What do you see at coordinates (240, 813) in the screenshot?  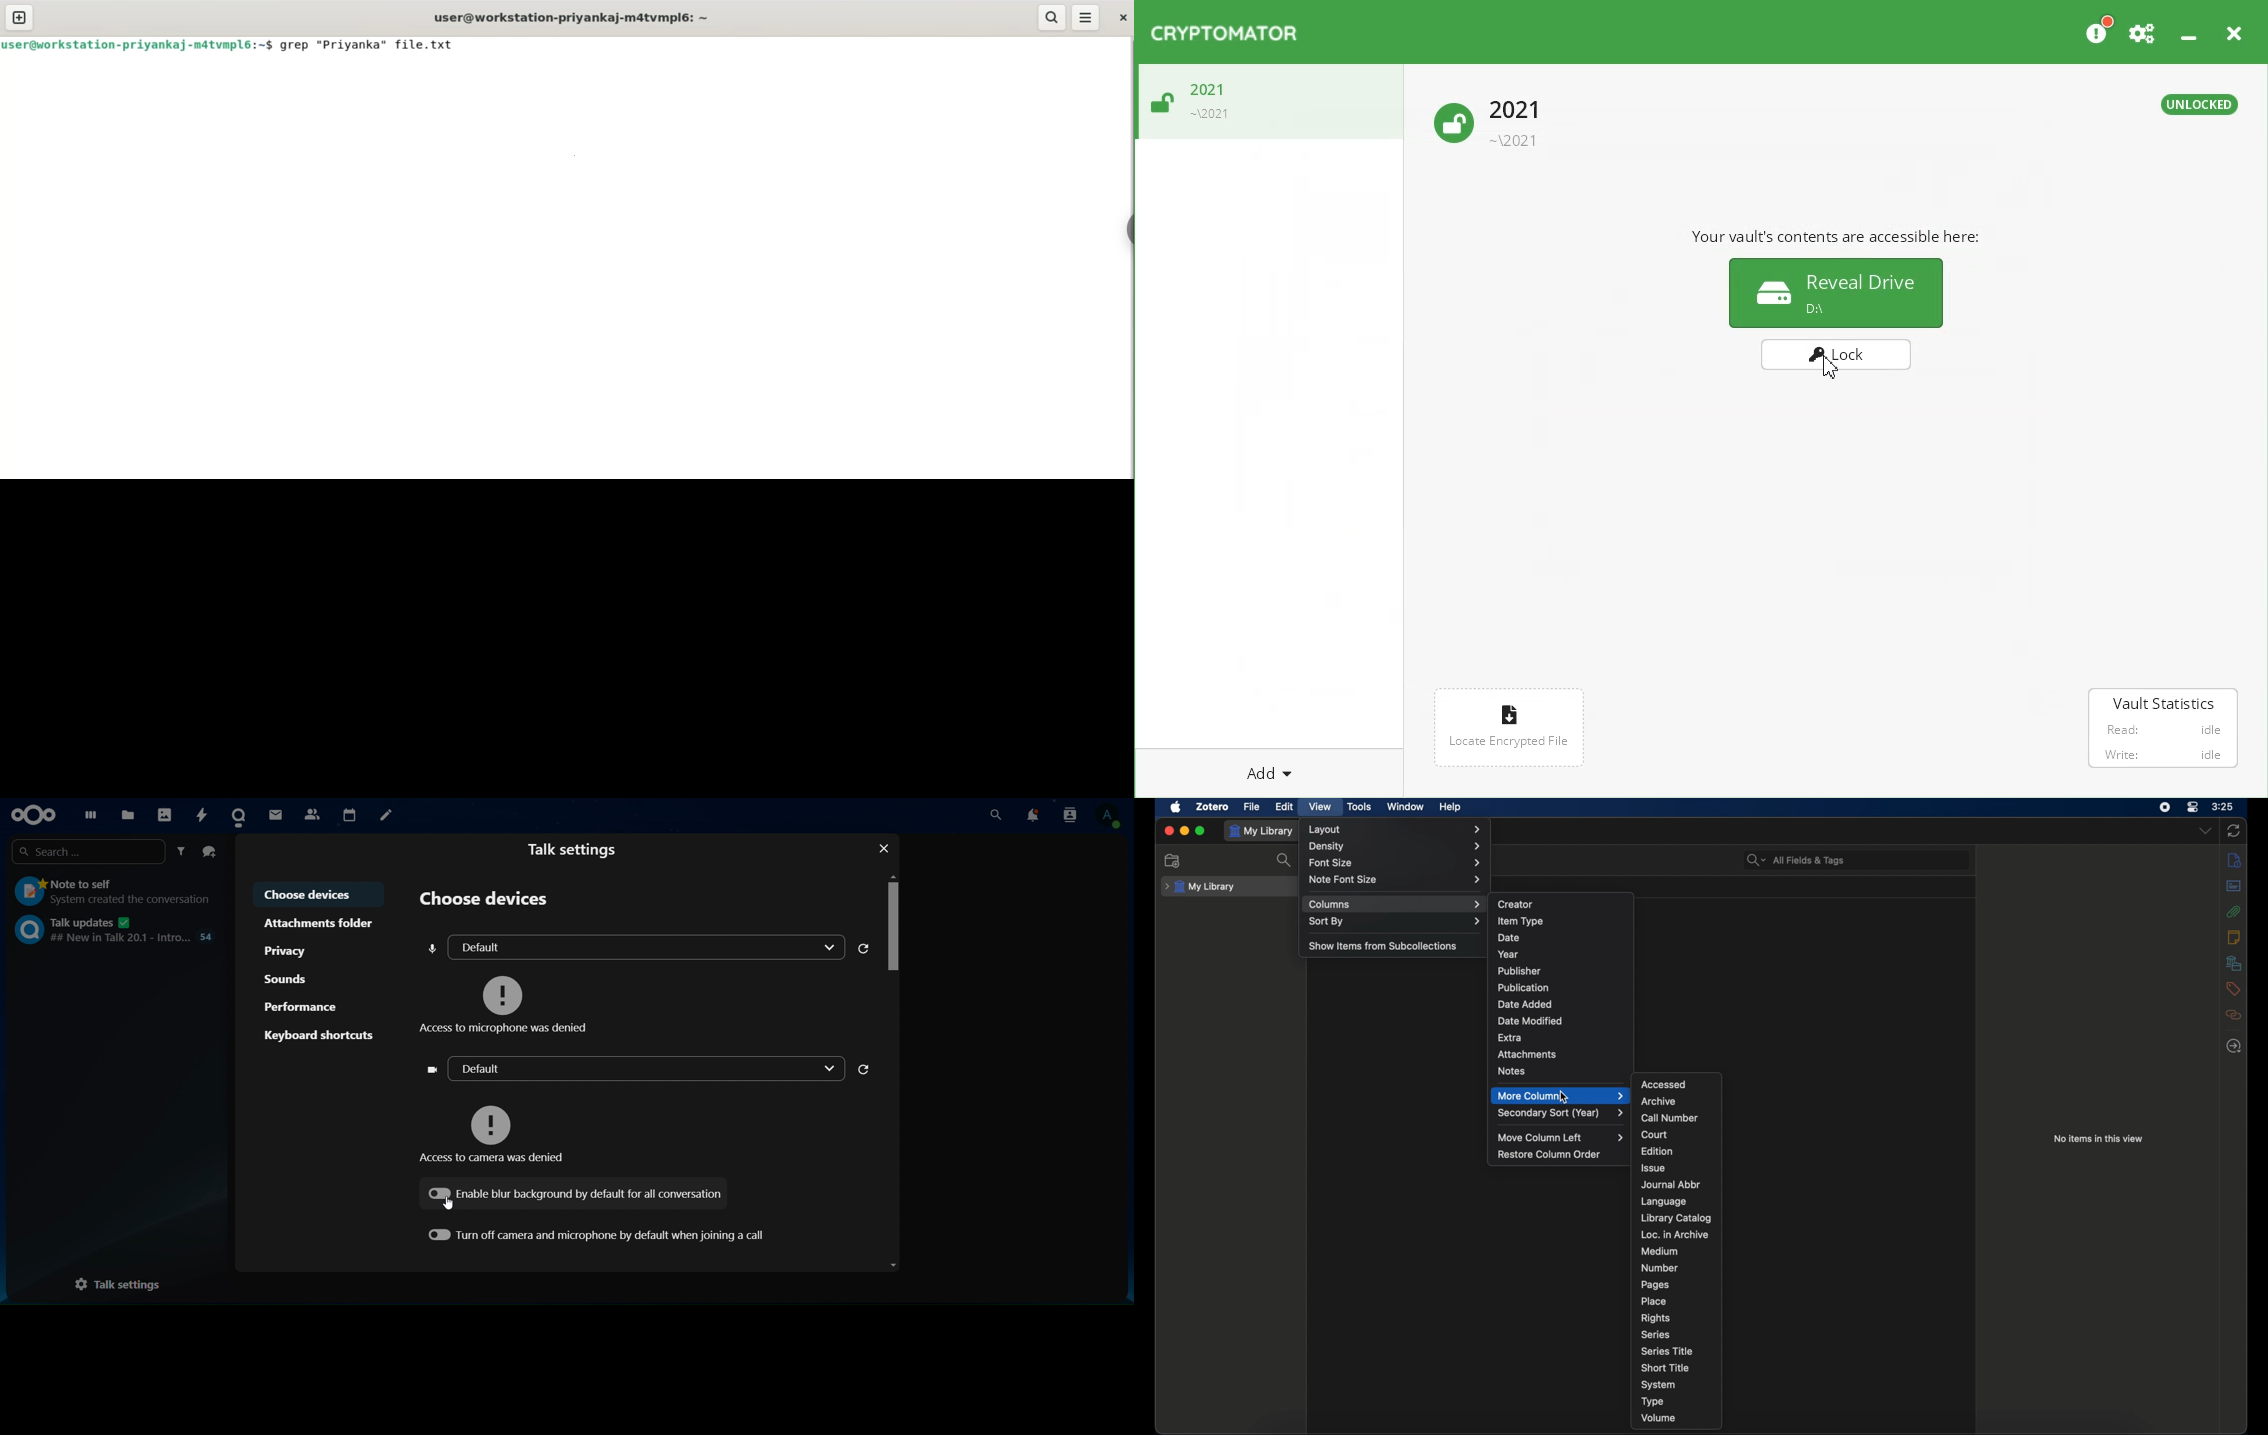 I see `talk` at bounding box center [240, 813].